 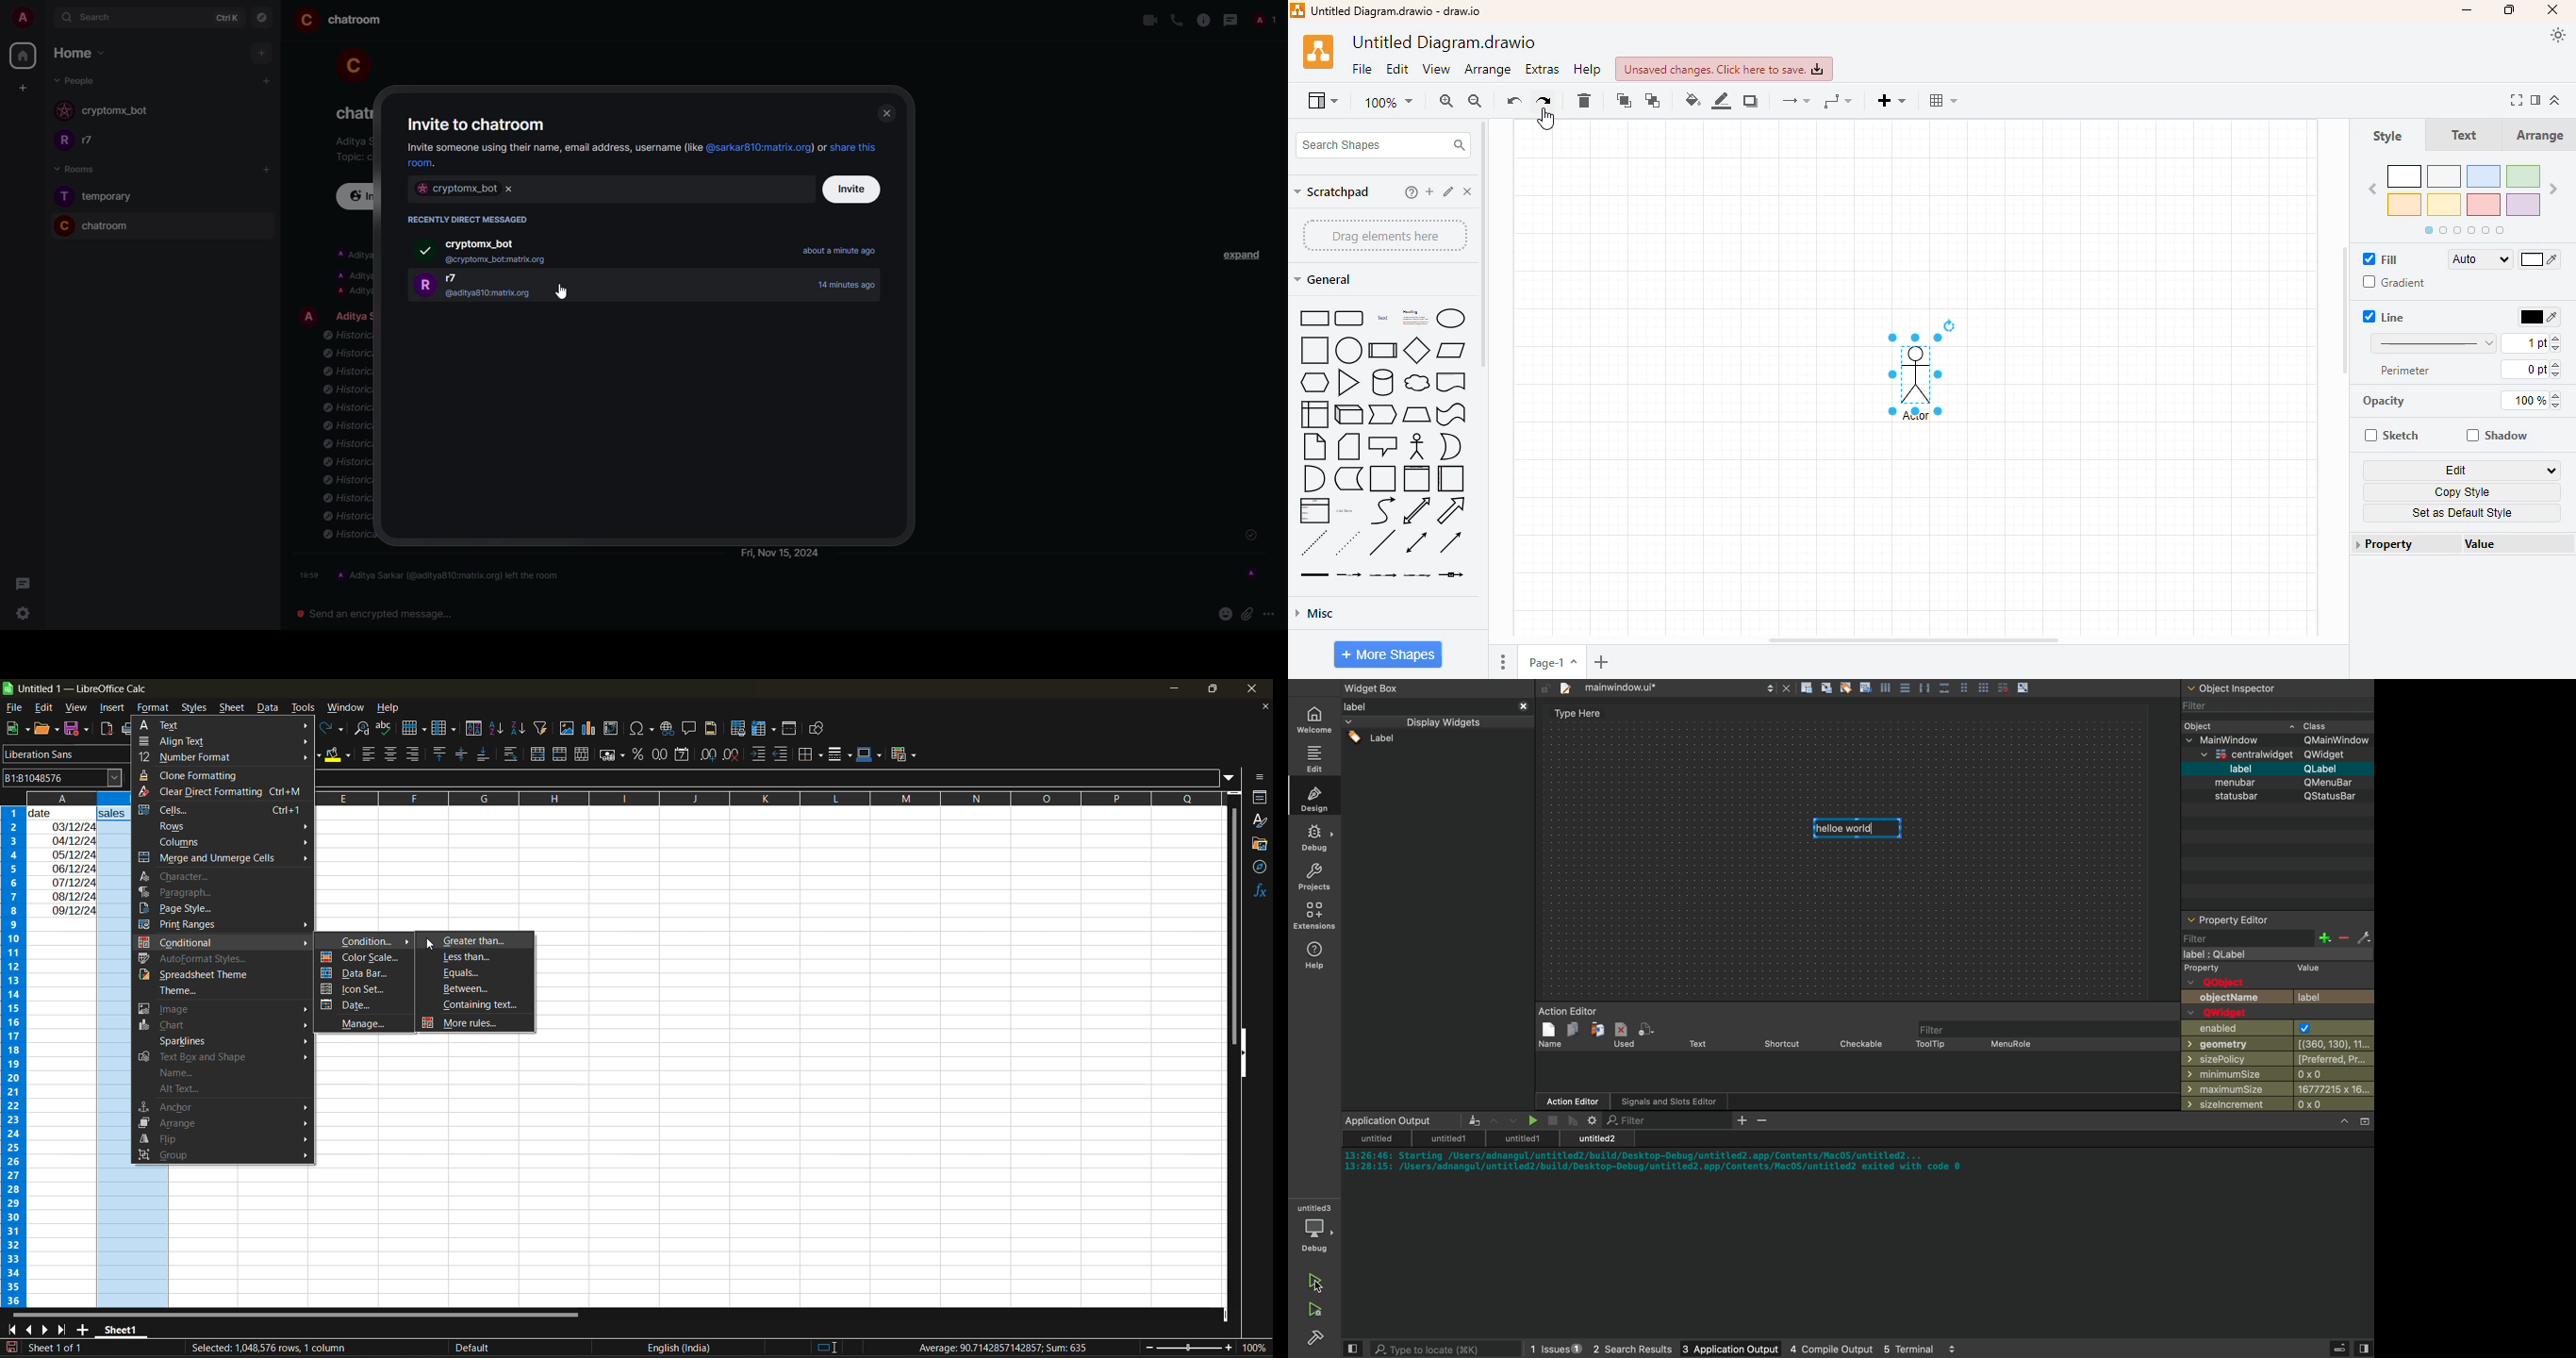 What do you see at coordinates (1622, 1349) in the screenshot?
I see `2 search results` at bounding box center [1622, 1349].